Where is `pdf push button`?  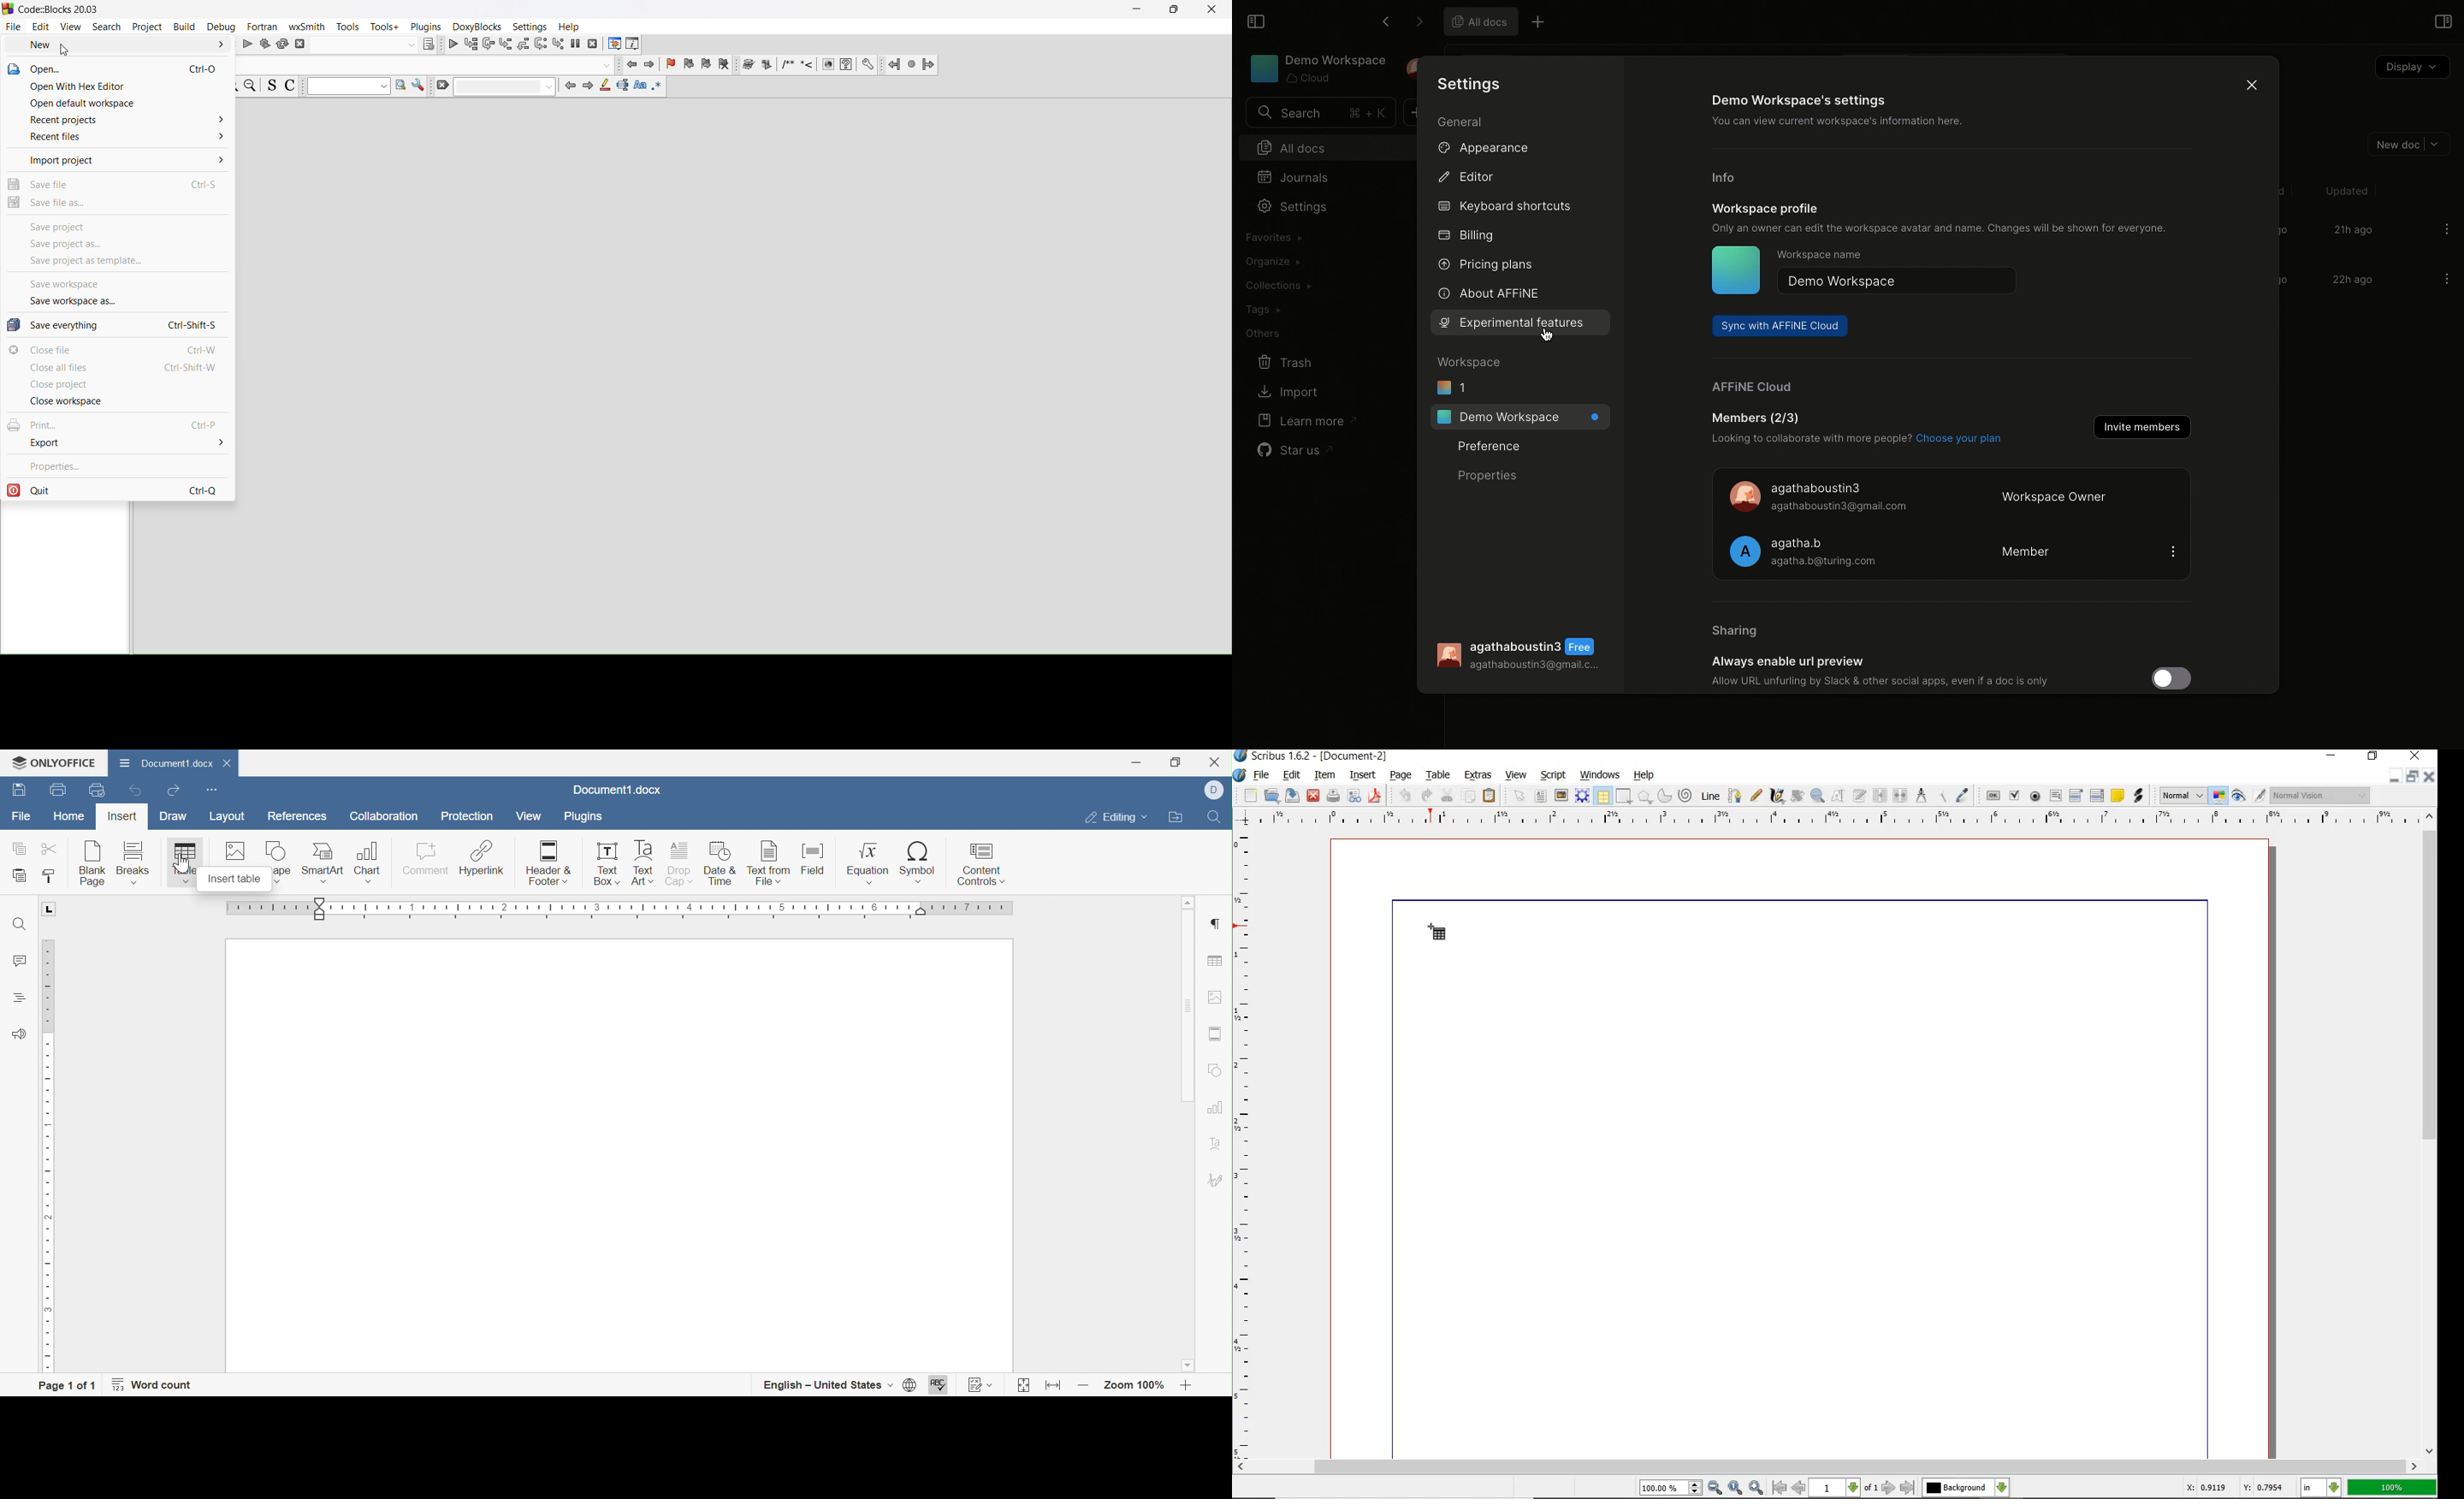 pdf push button is located at coordinates (1994, 796).